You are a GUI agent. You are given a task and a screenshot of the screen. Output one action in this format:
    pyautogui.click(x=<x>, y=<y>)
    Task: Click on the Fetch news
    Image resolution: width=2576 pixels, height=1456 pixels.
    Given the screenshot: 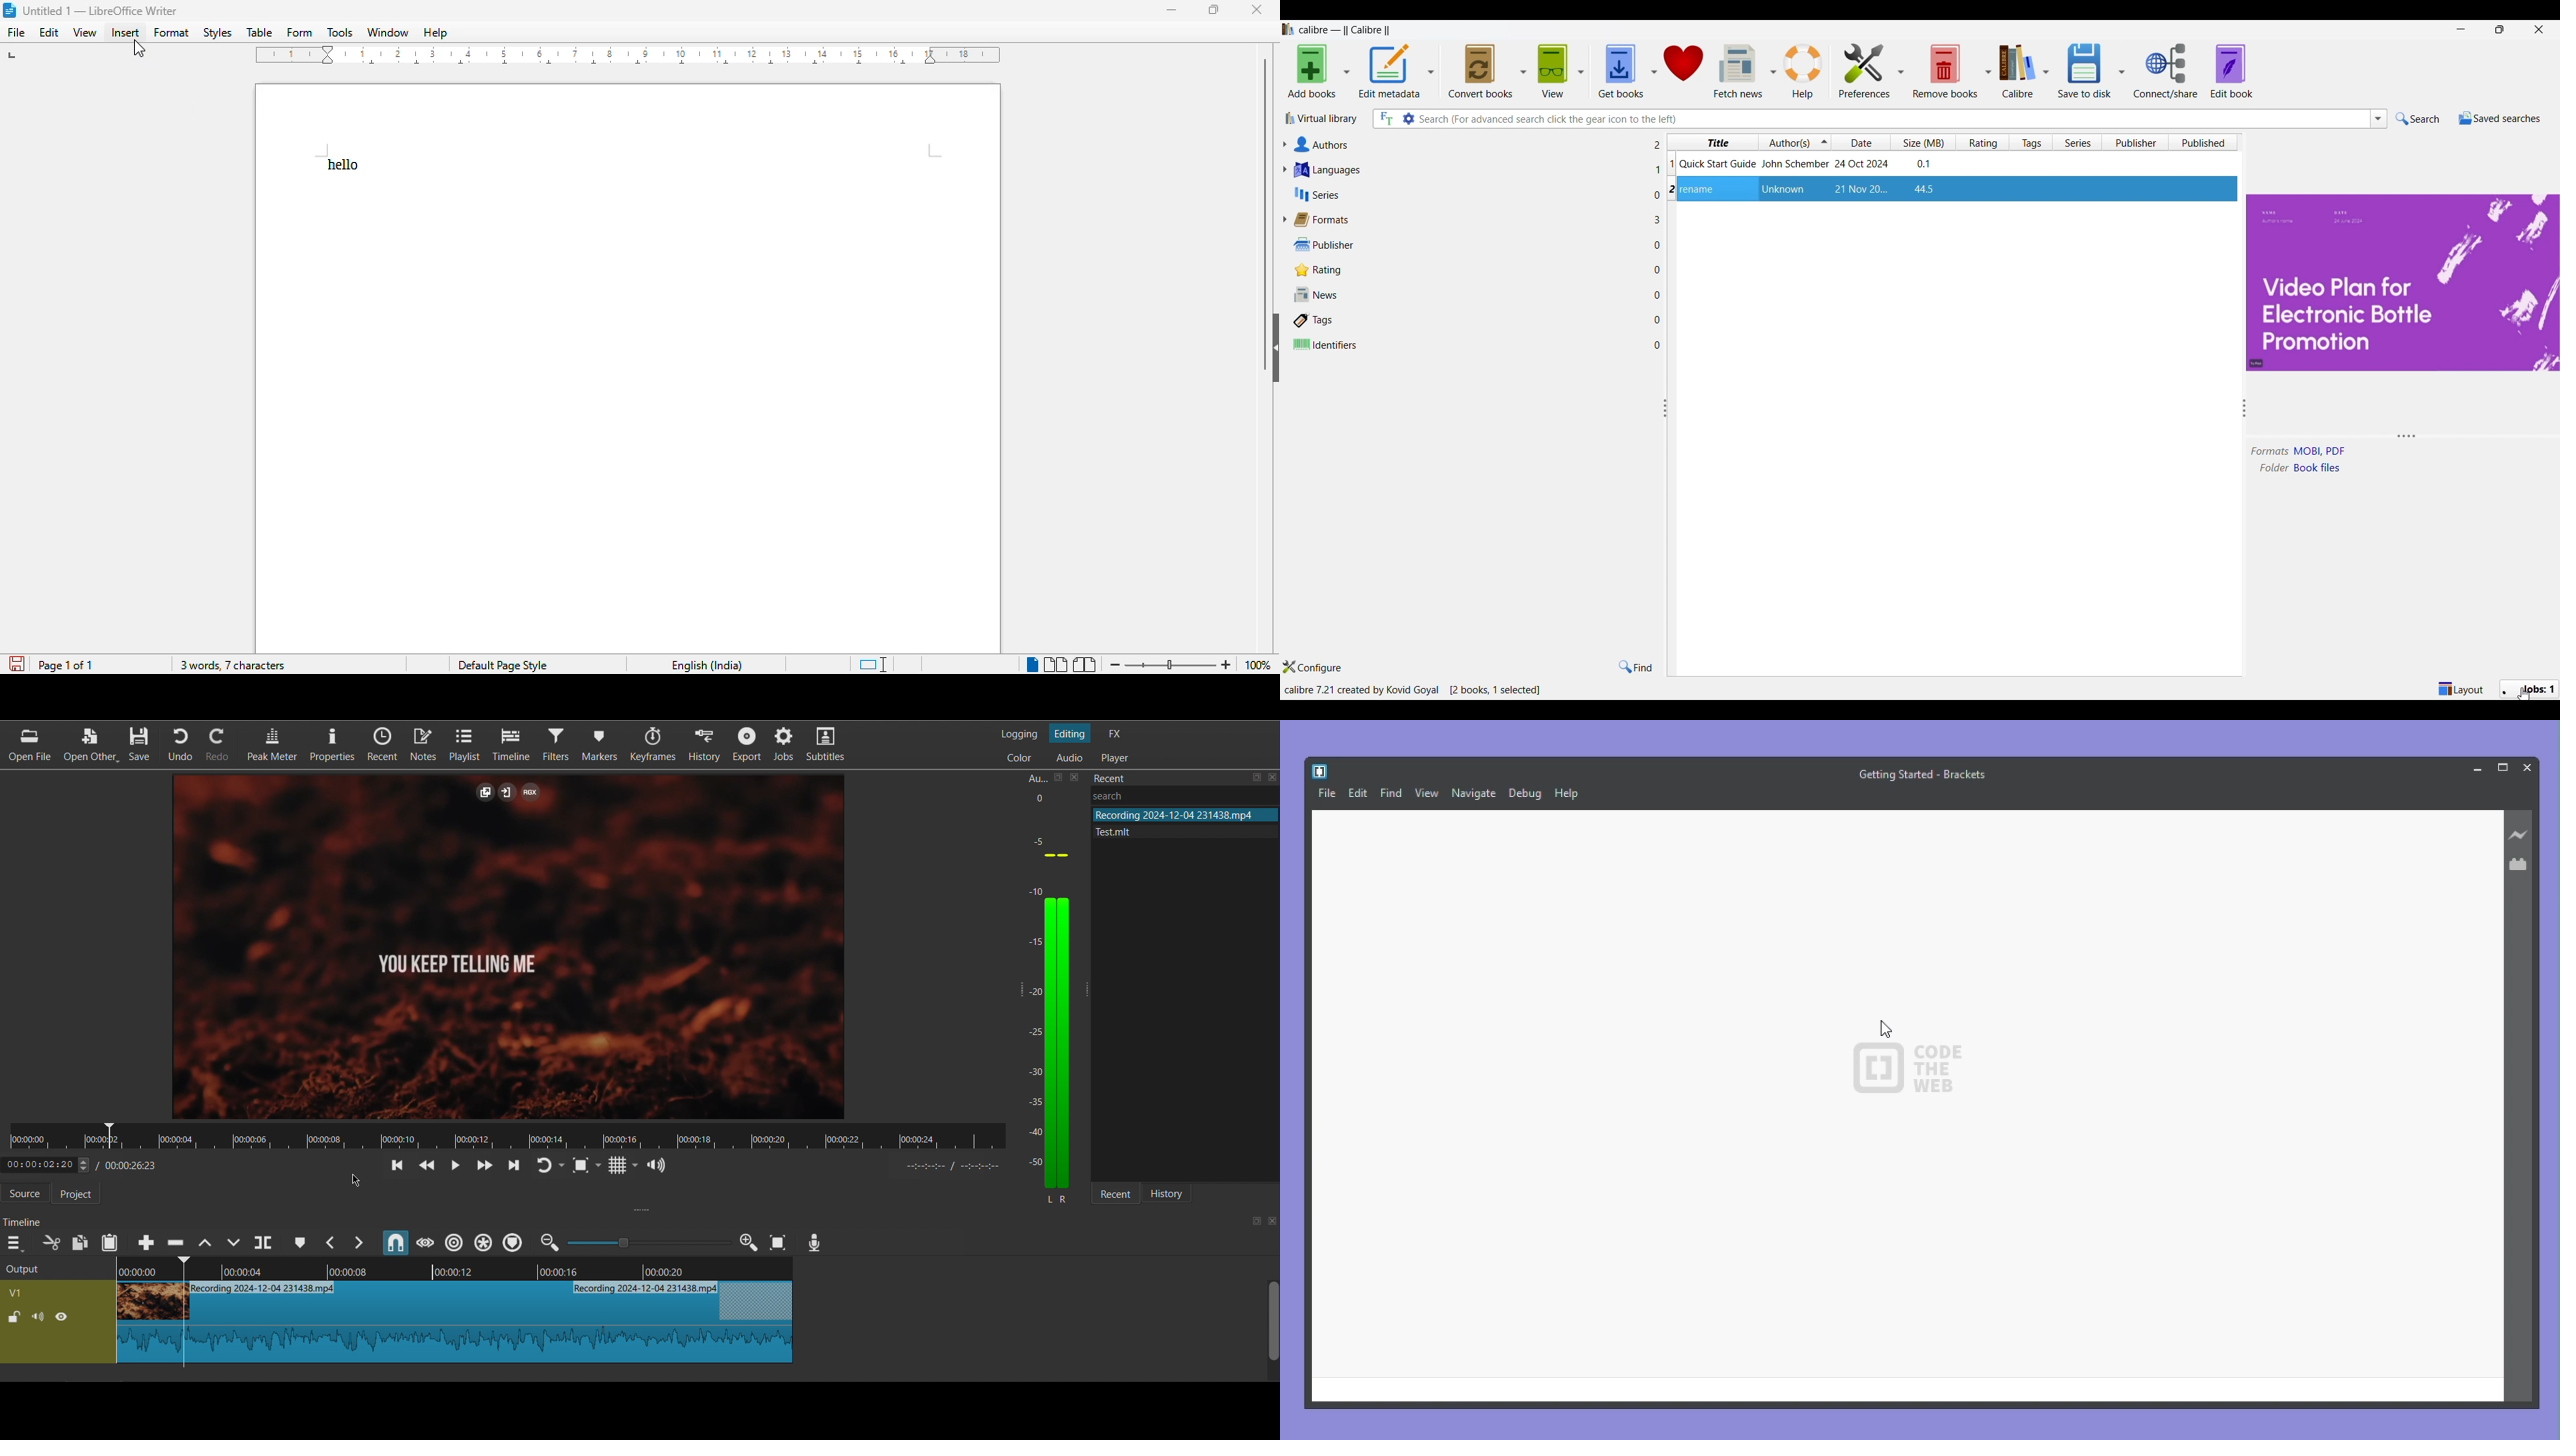 What is the action you would take?
    pyautogui.click(x=1737, y=71)
    